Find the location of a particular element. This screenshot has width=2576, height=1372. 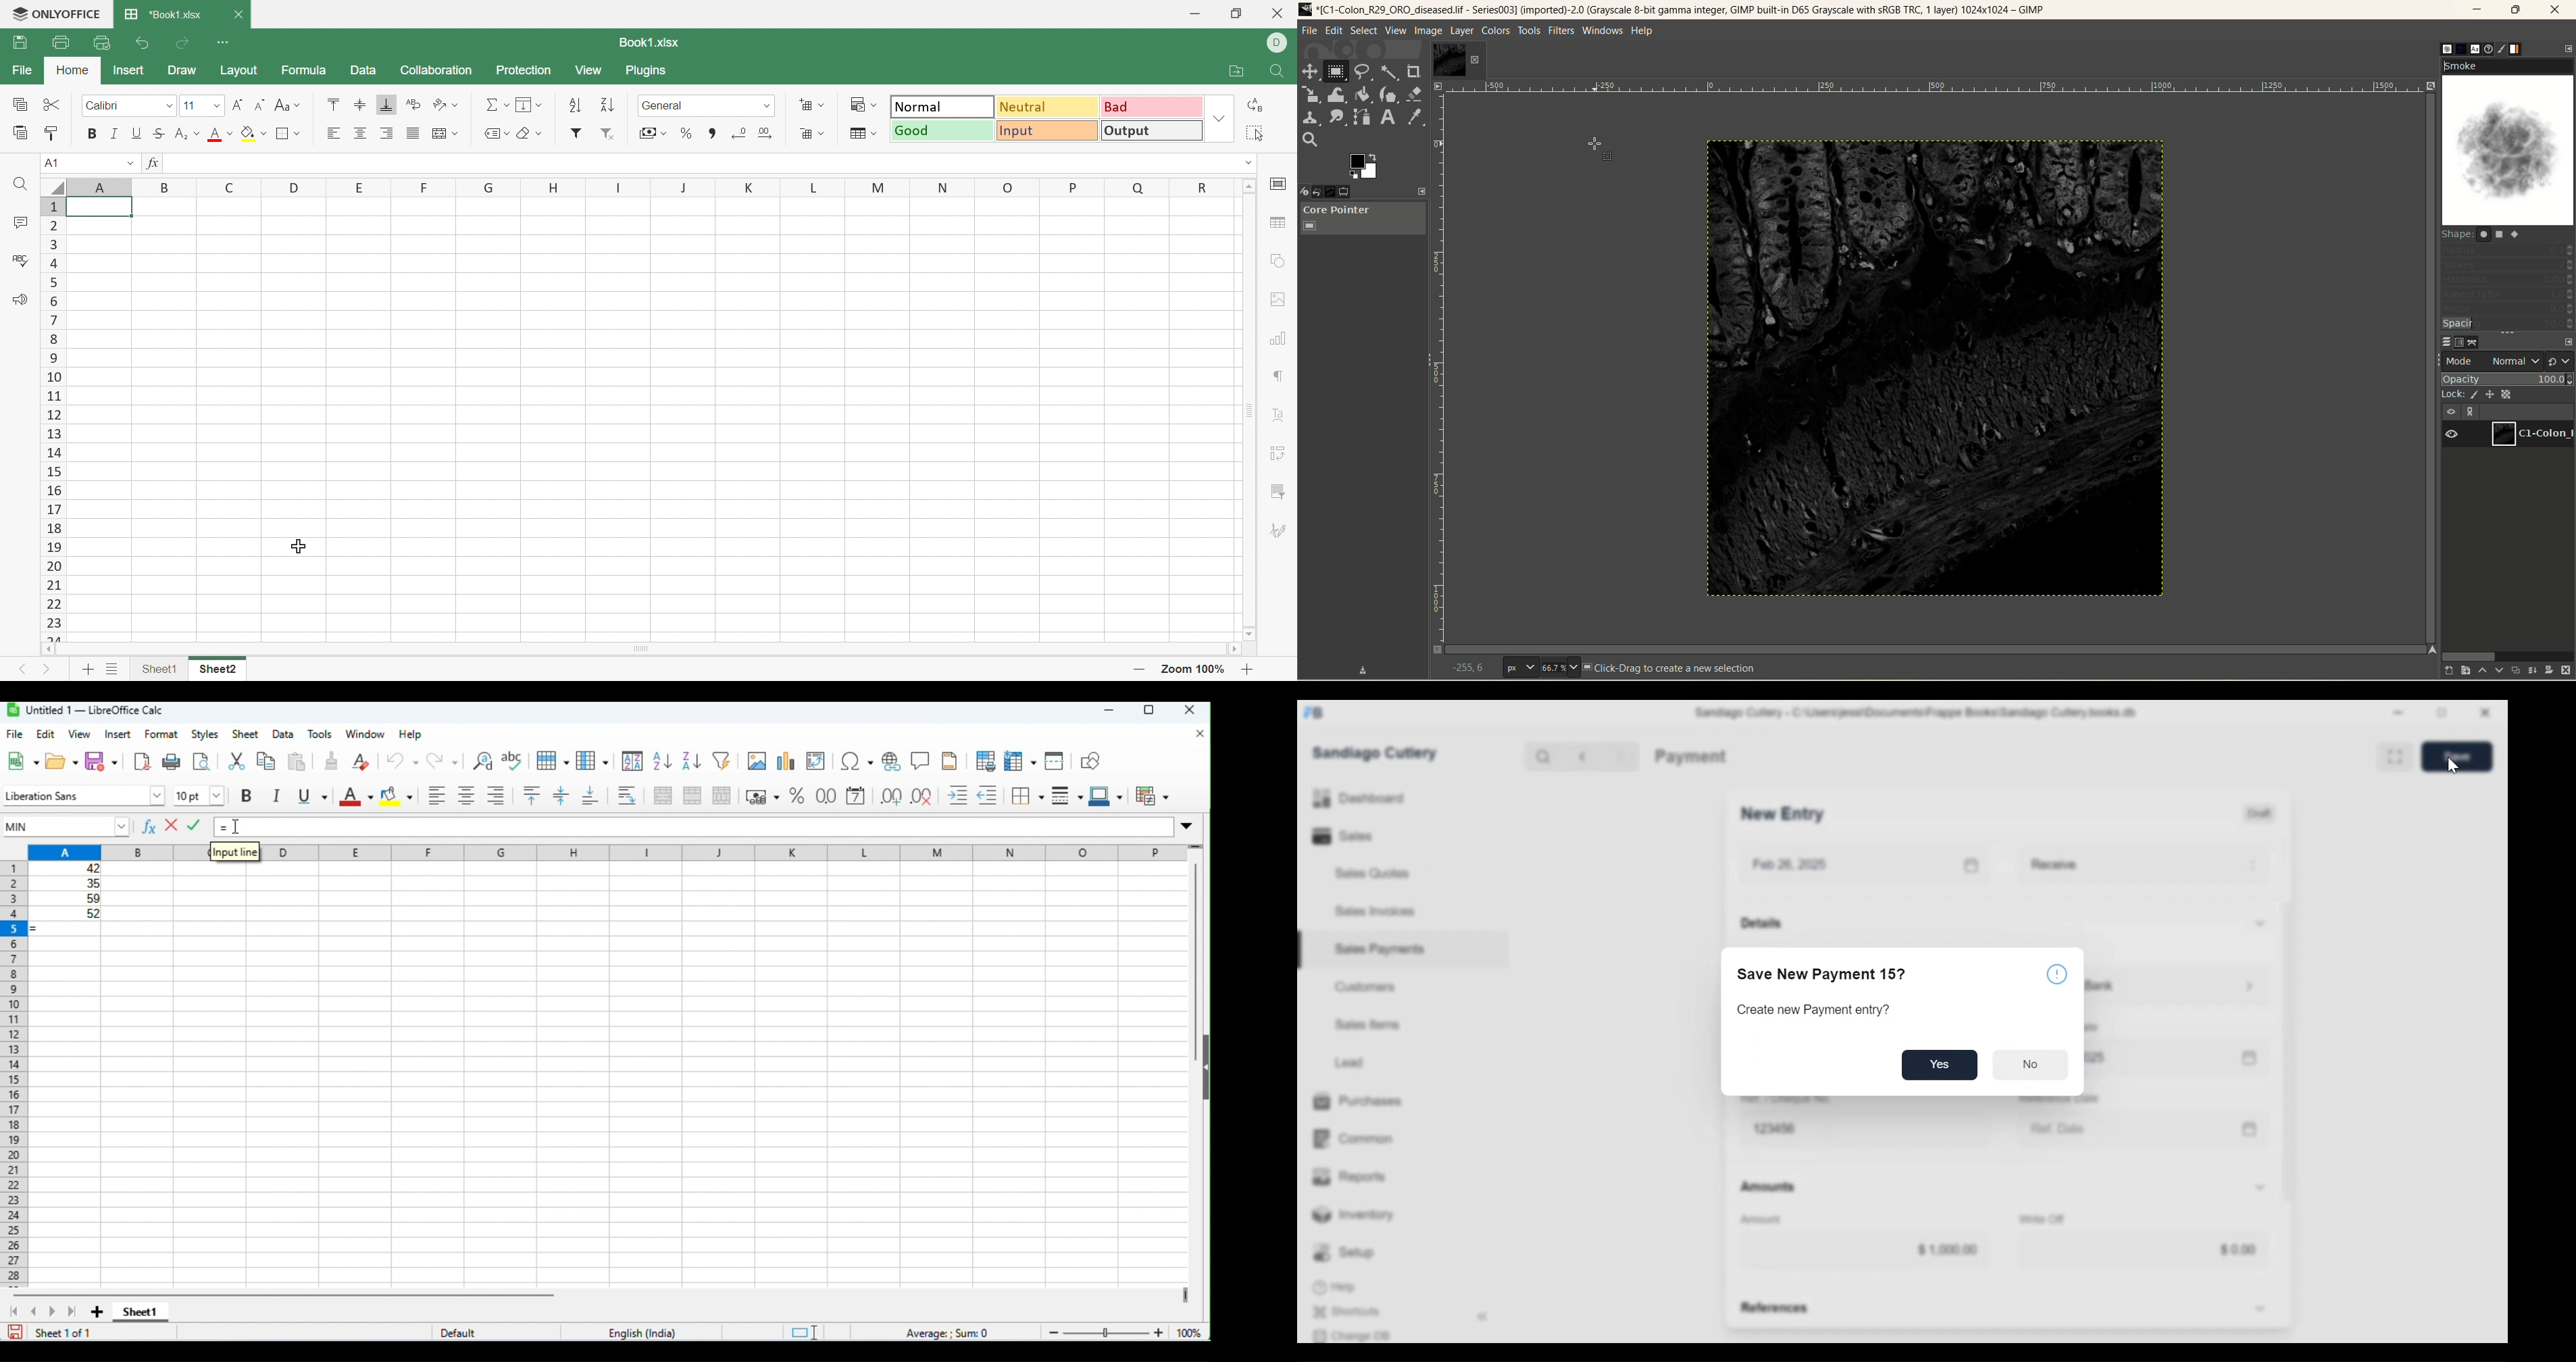

Cursor is located at coordinates (300, 545).